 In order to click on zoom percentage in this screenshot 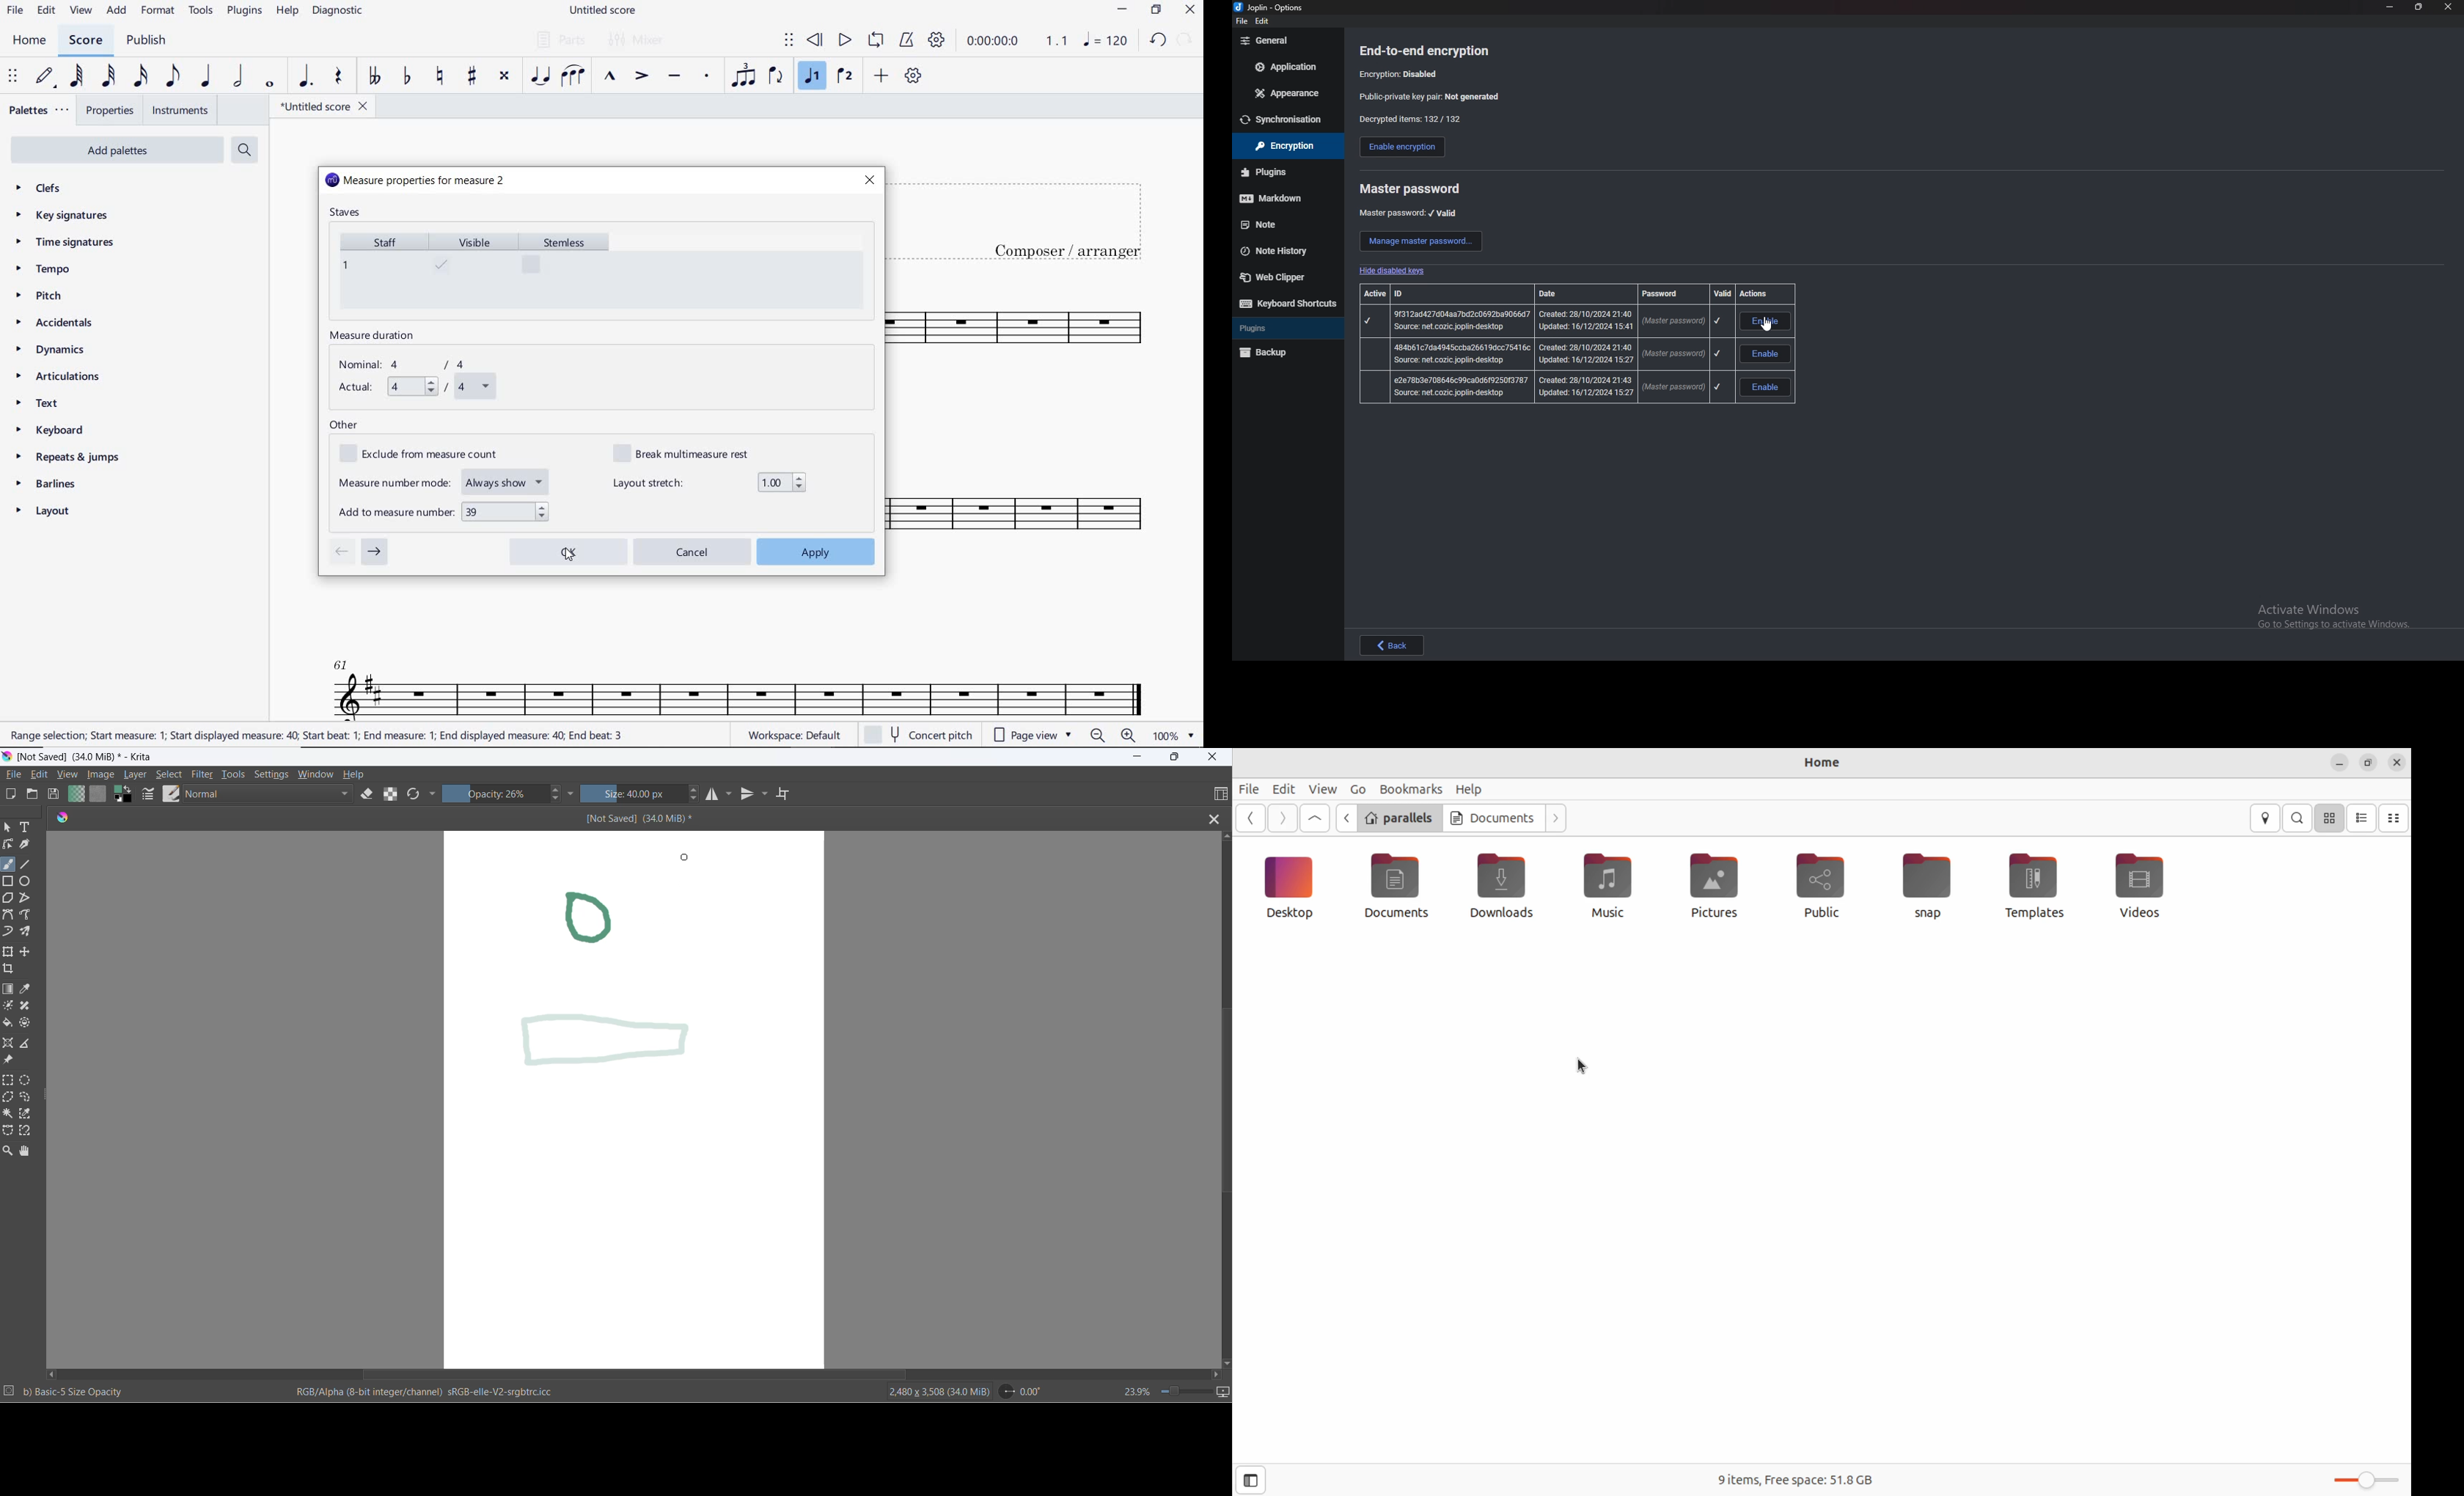, I will do `click(1129, 1390)`.